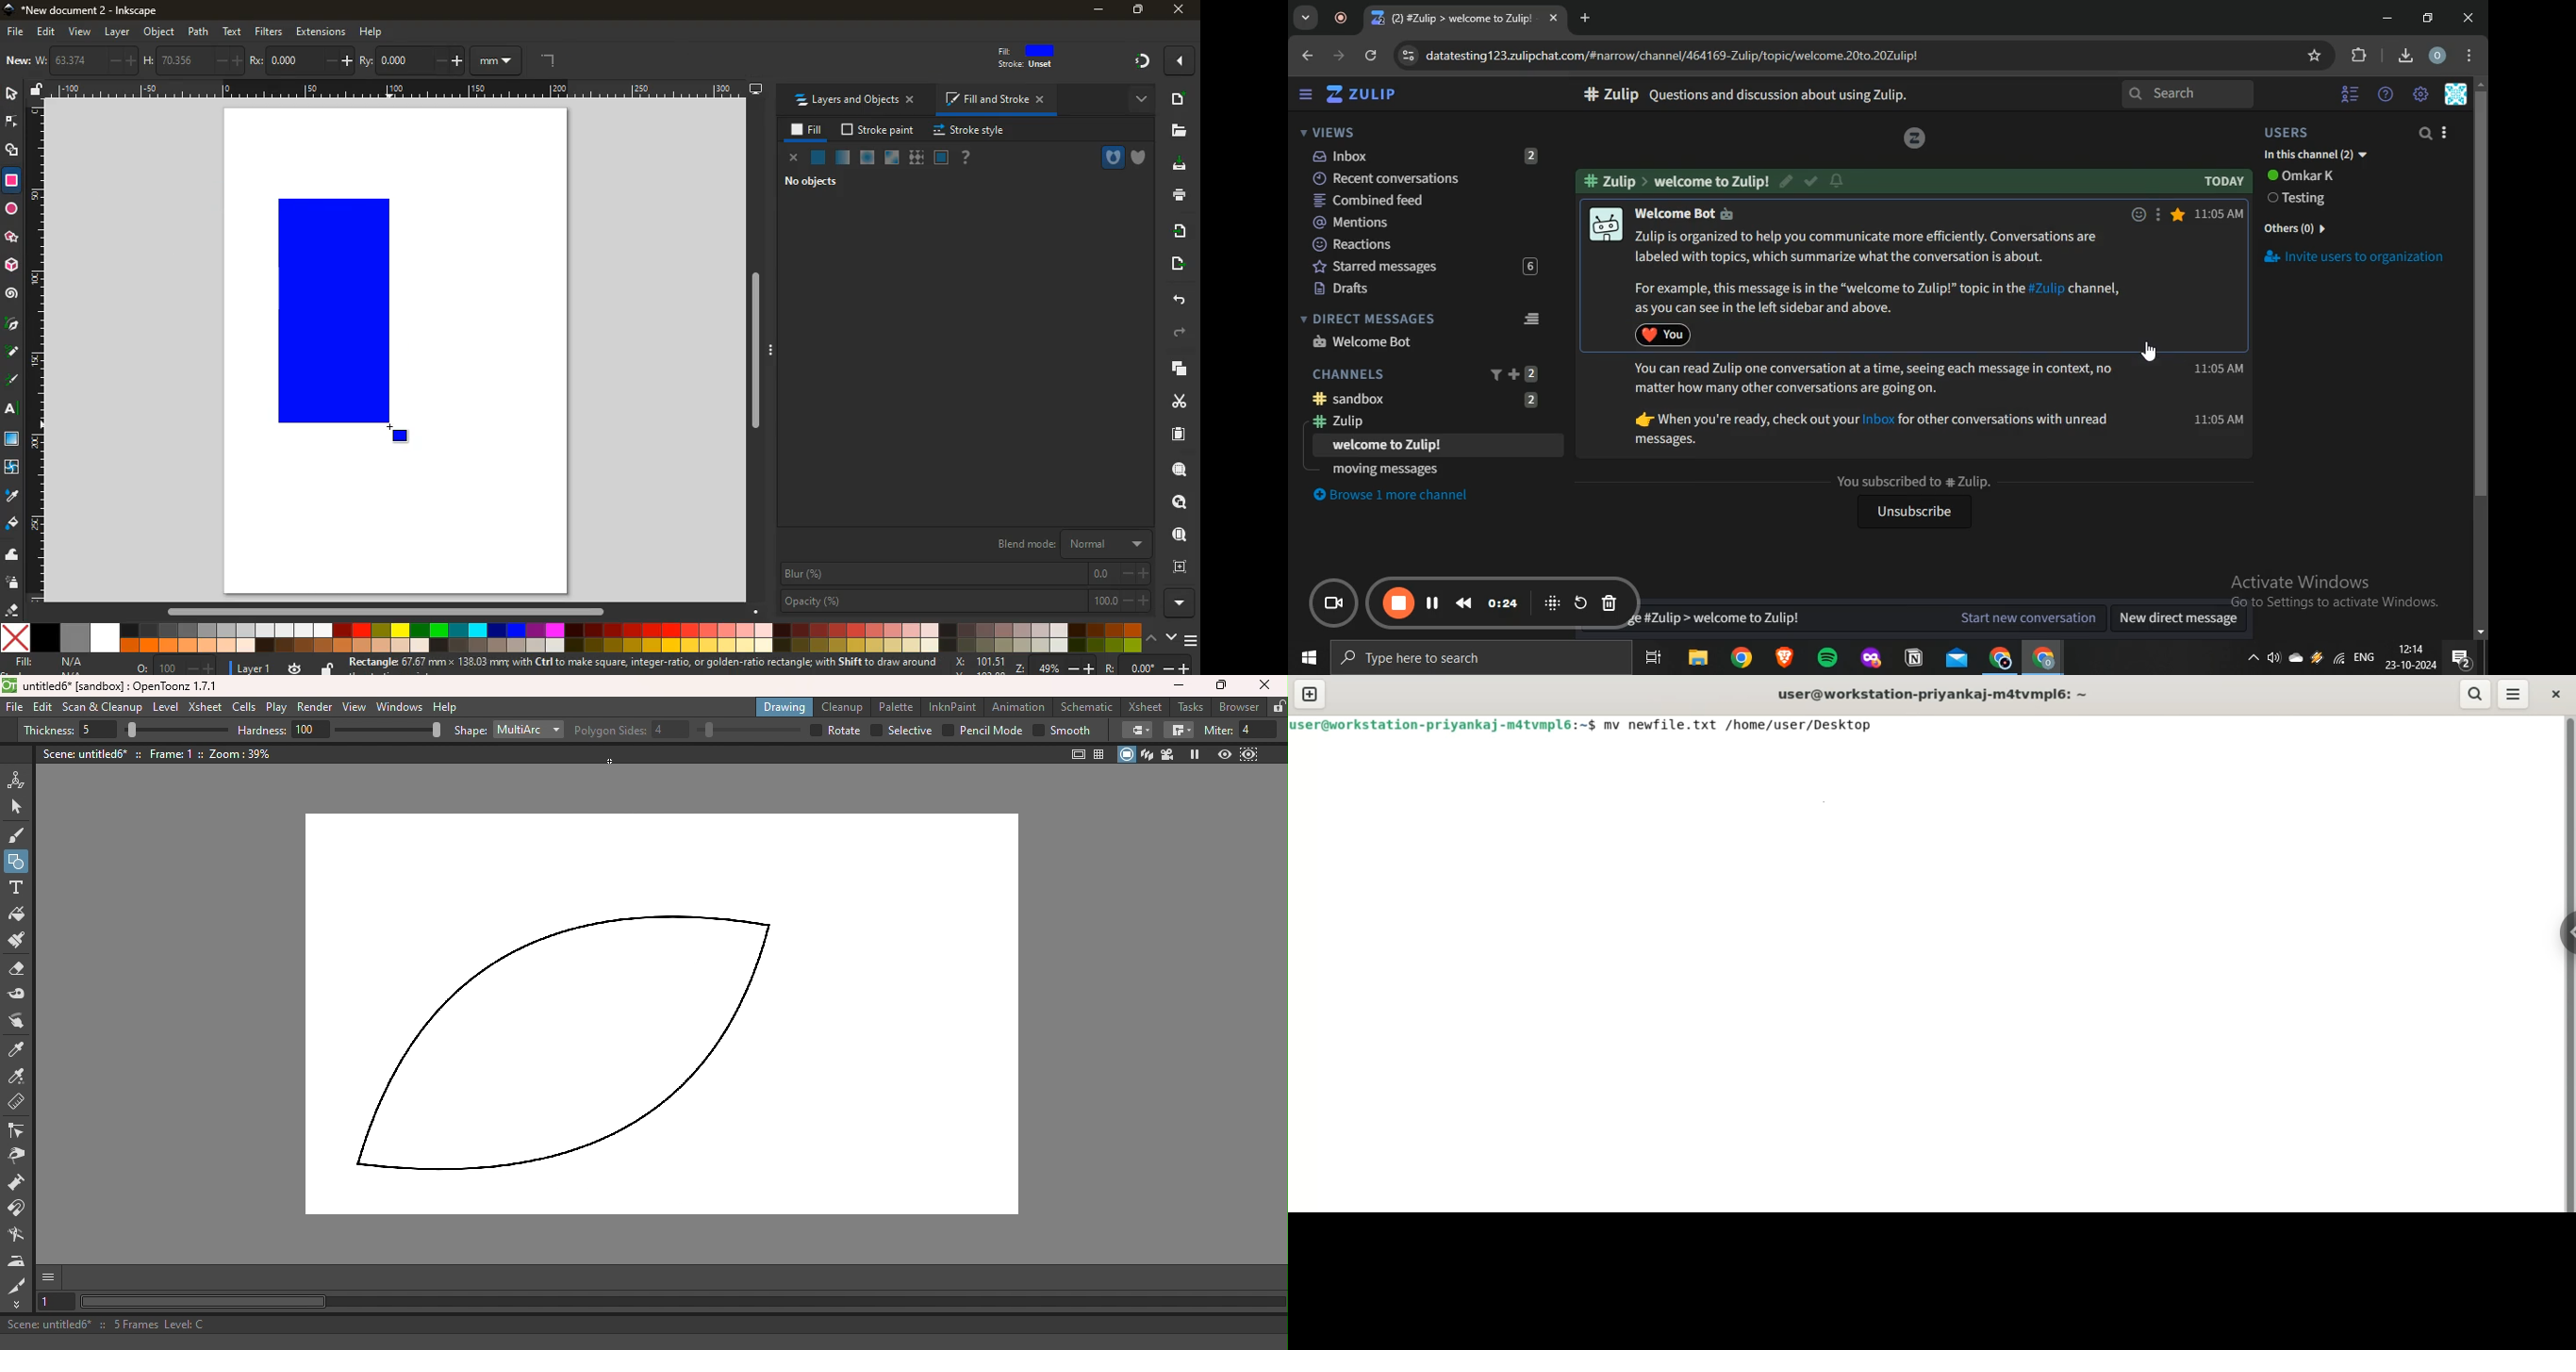 The image size is (2576, 1372). Describe the element at coordinates (2317, 662) in the screenshot. I see `winamp agent` at that location.